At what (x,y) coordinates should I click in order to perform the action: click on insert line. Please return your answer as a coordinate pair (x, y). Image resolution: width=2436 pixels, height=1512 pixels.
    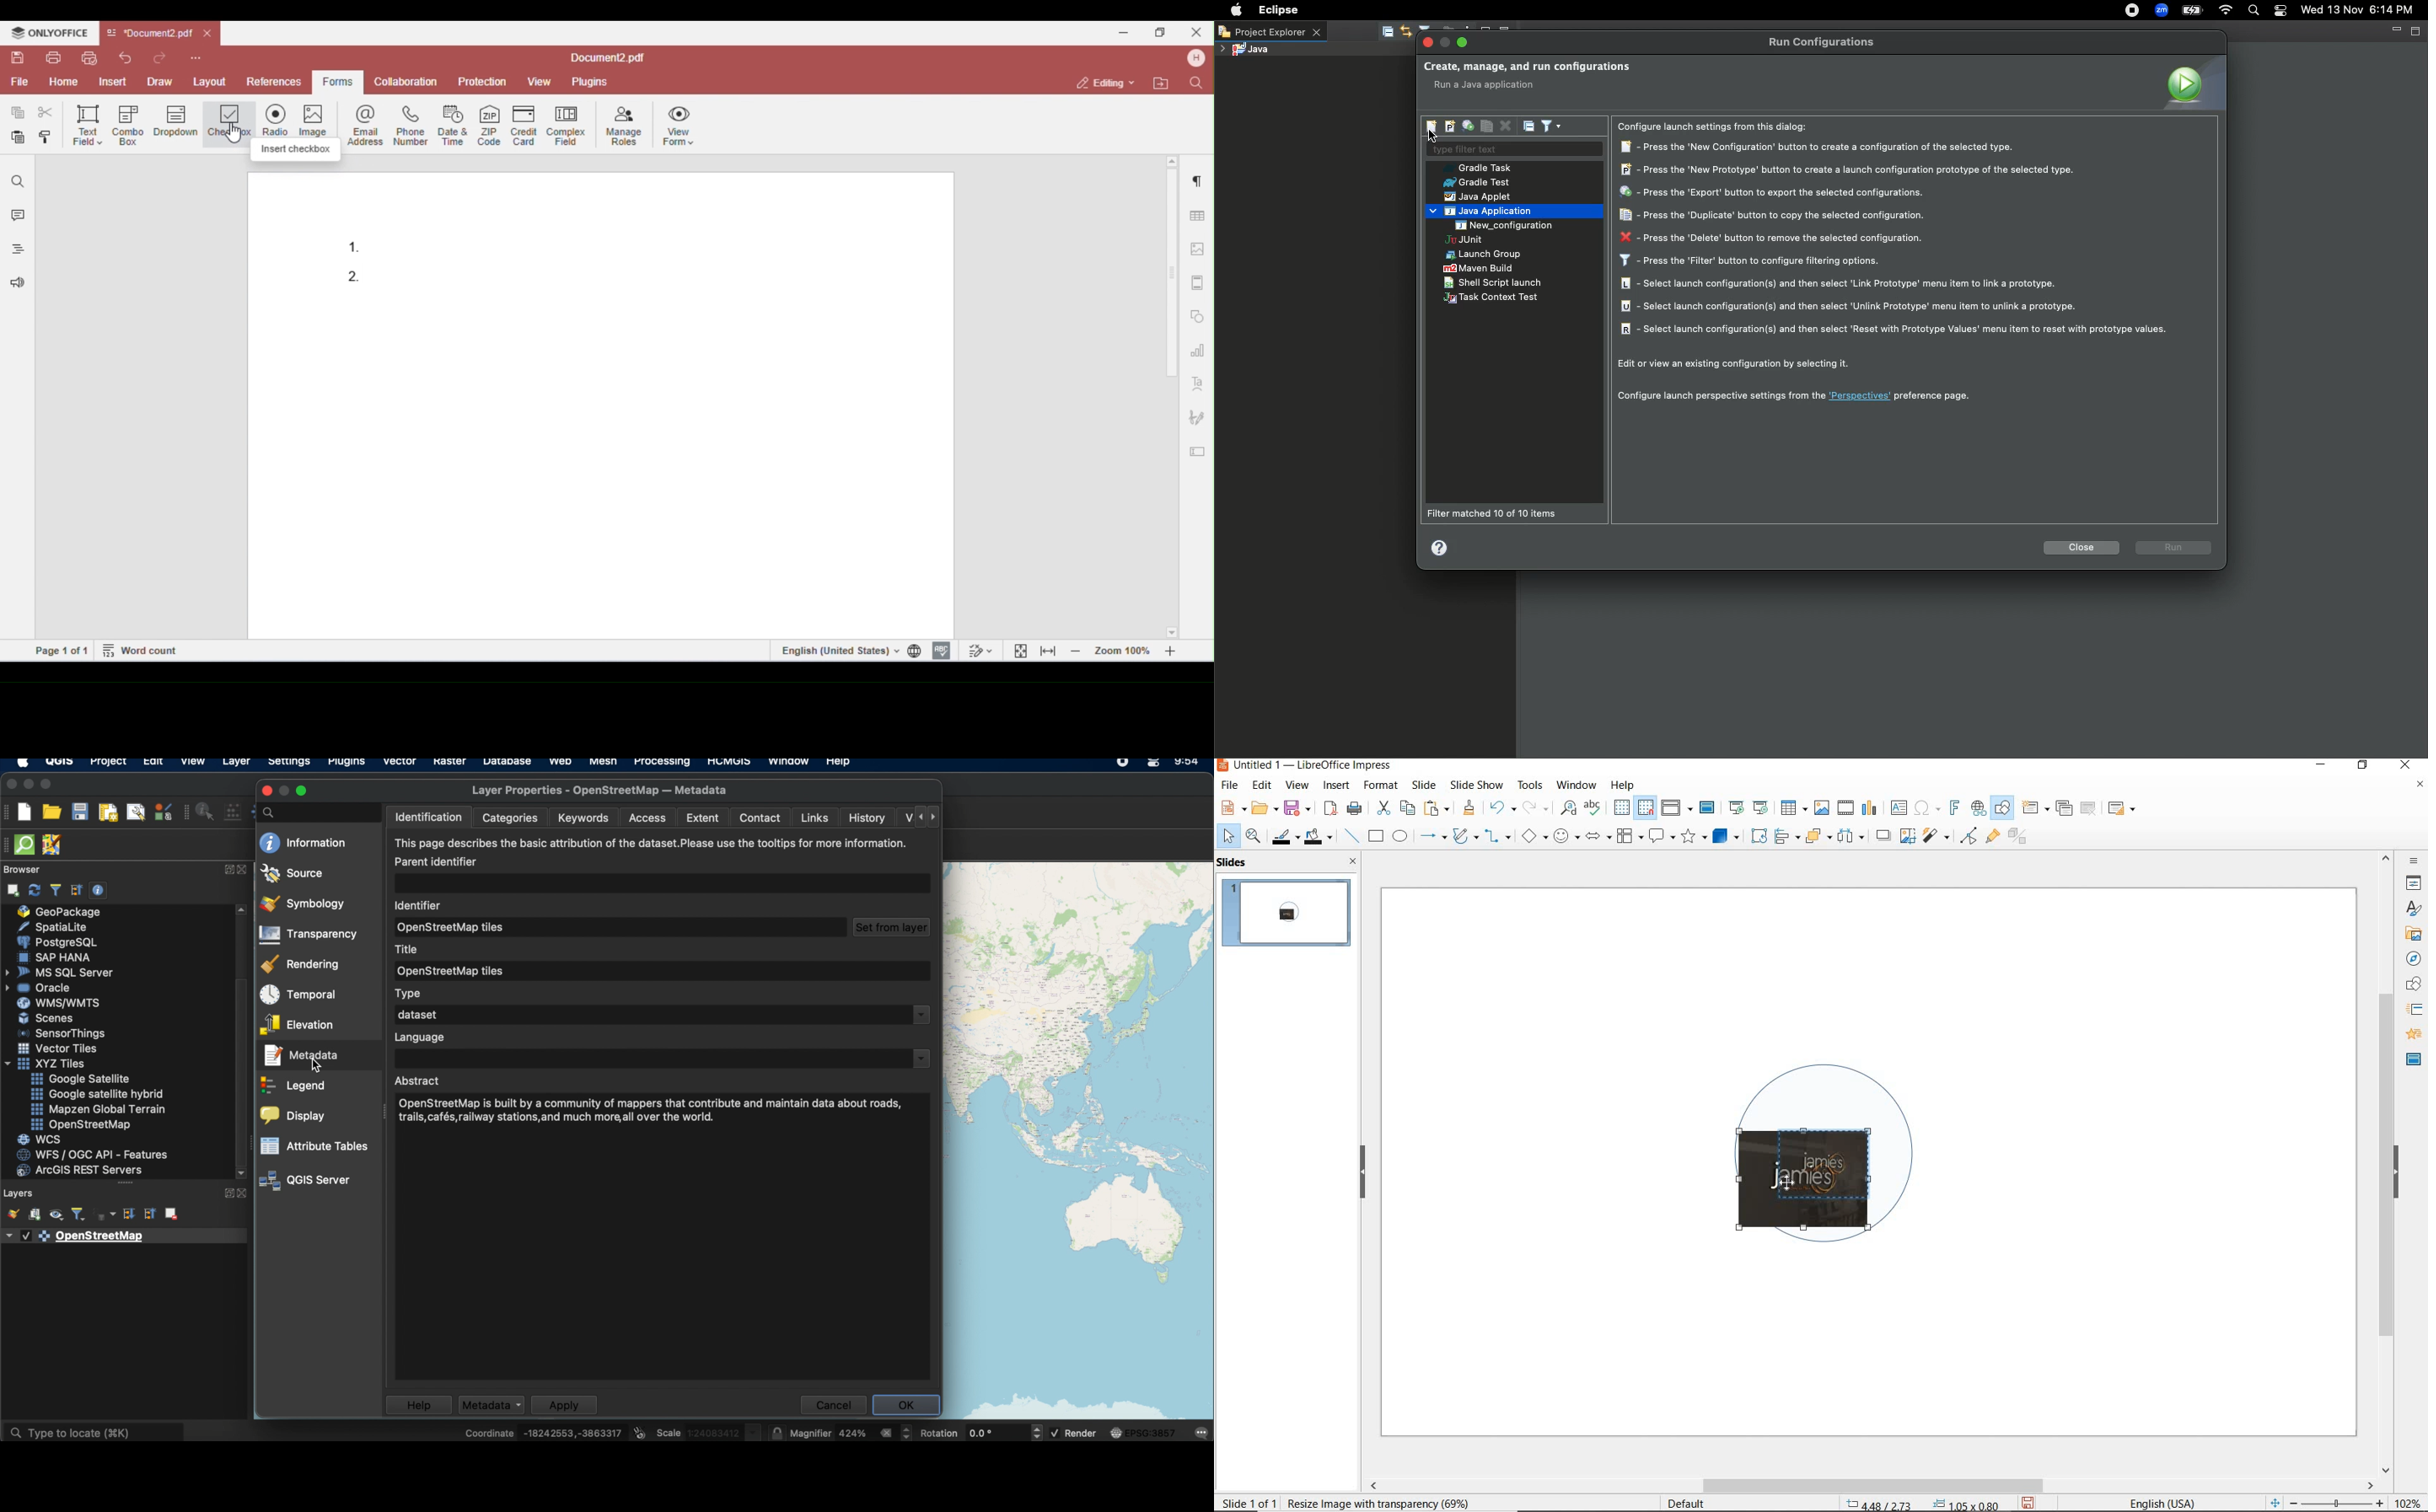
    Looking at the image, I should click on (1351, 837).